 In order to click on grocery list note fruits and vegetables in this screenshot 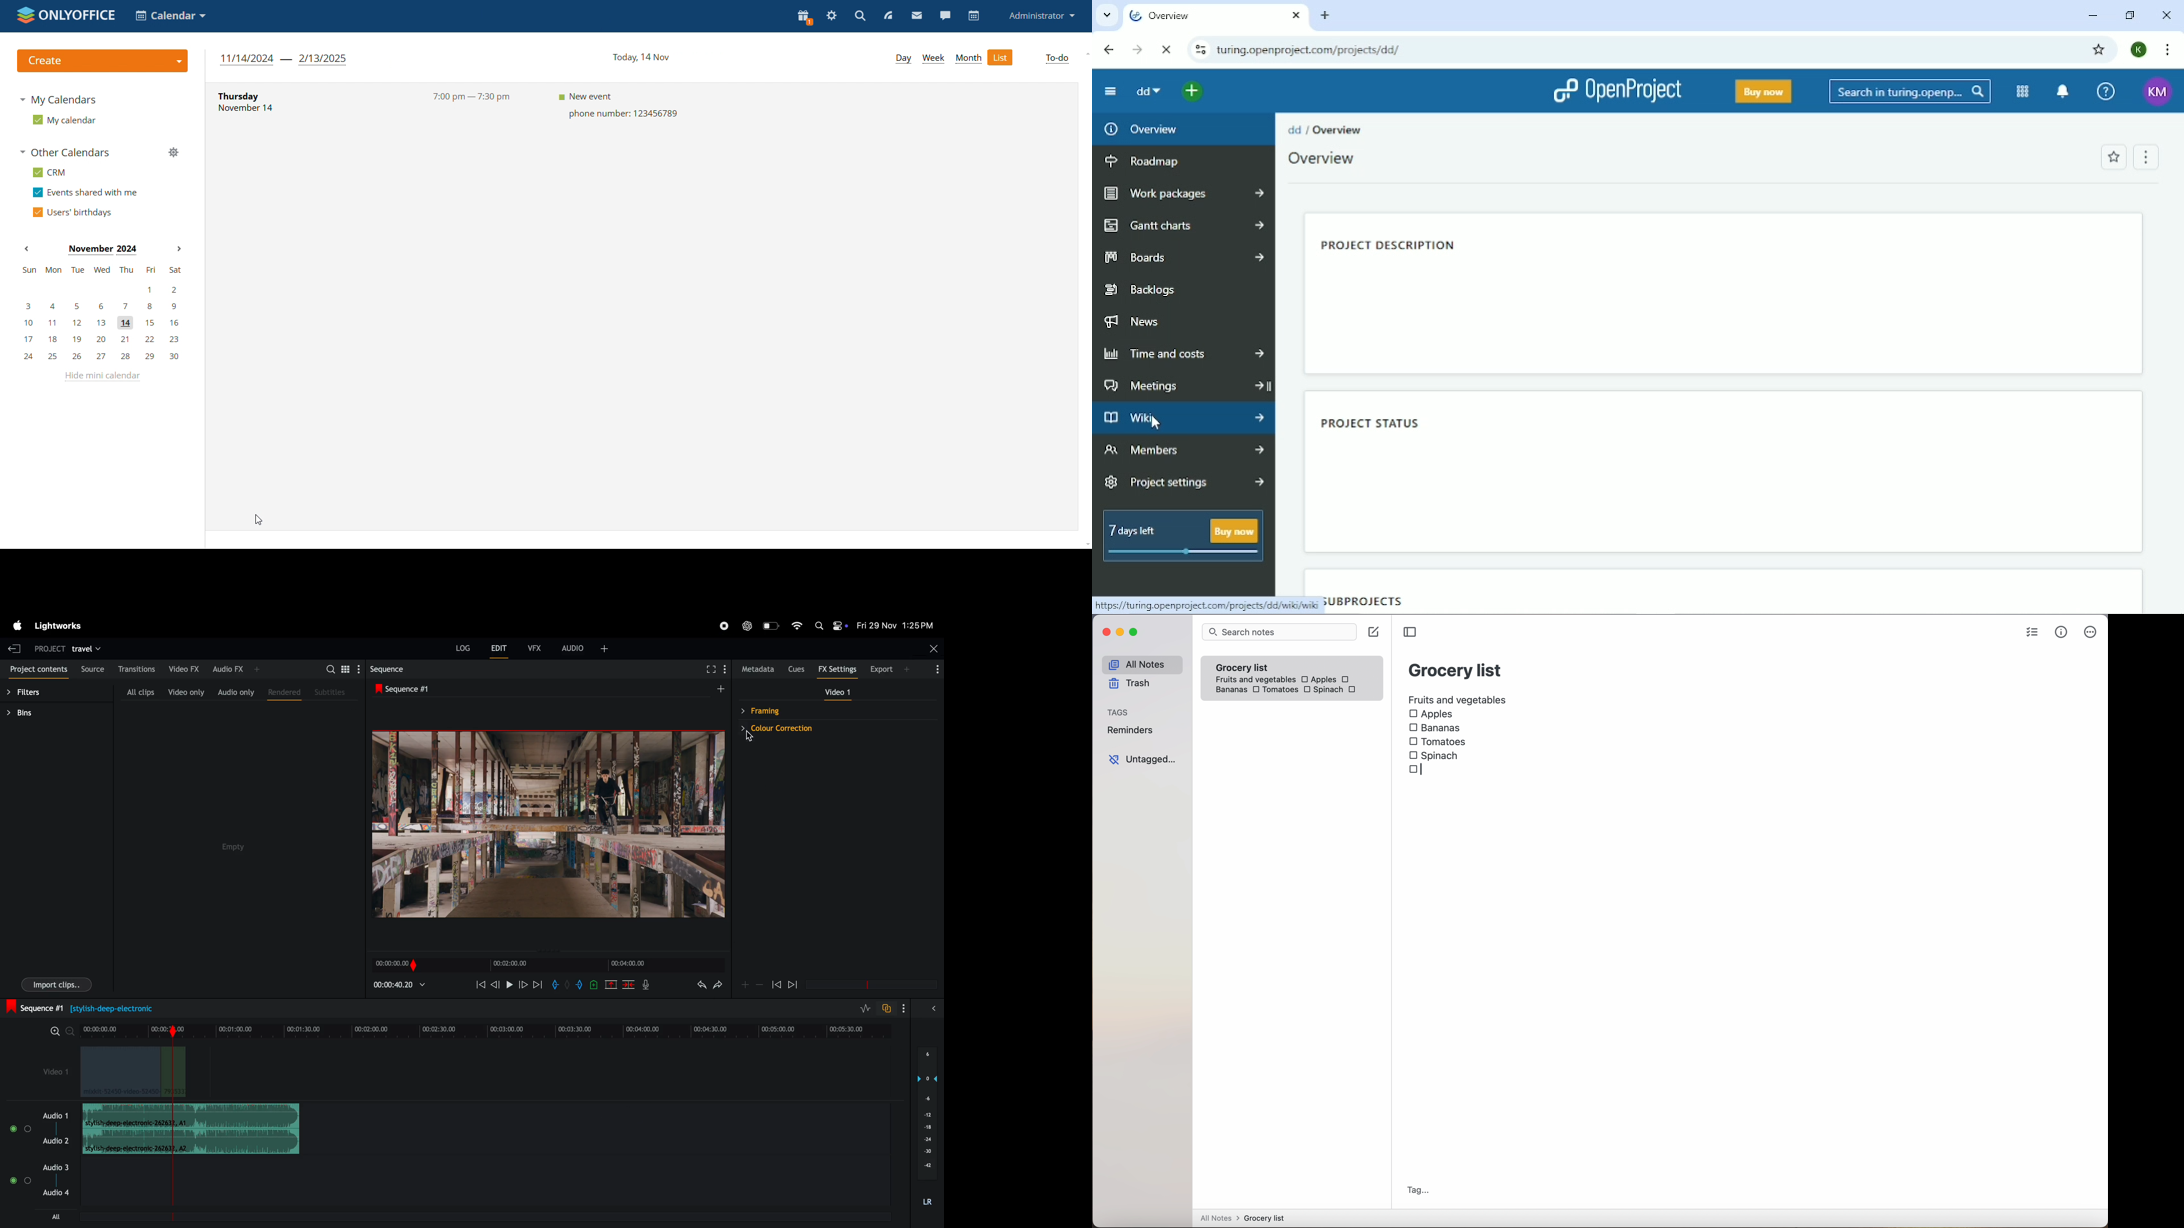, I will do `click(1253, 670)`.